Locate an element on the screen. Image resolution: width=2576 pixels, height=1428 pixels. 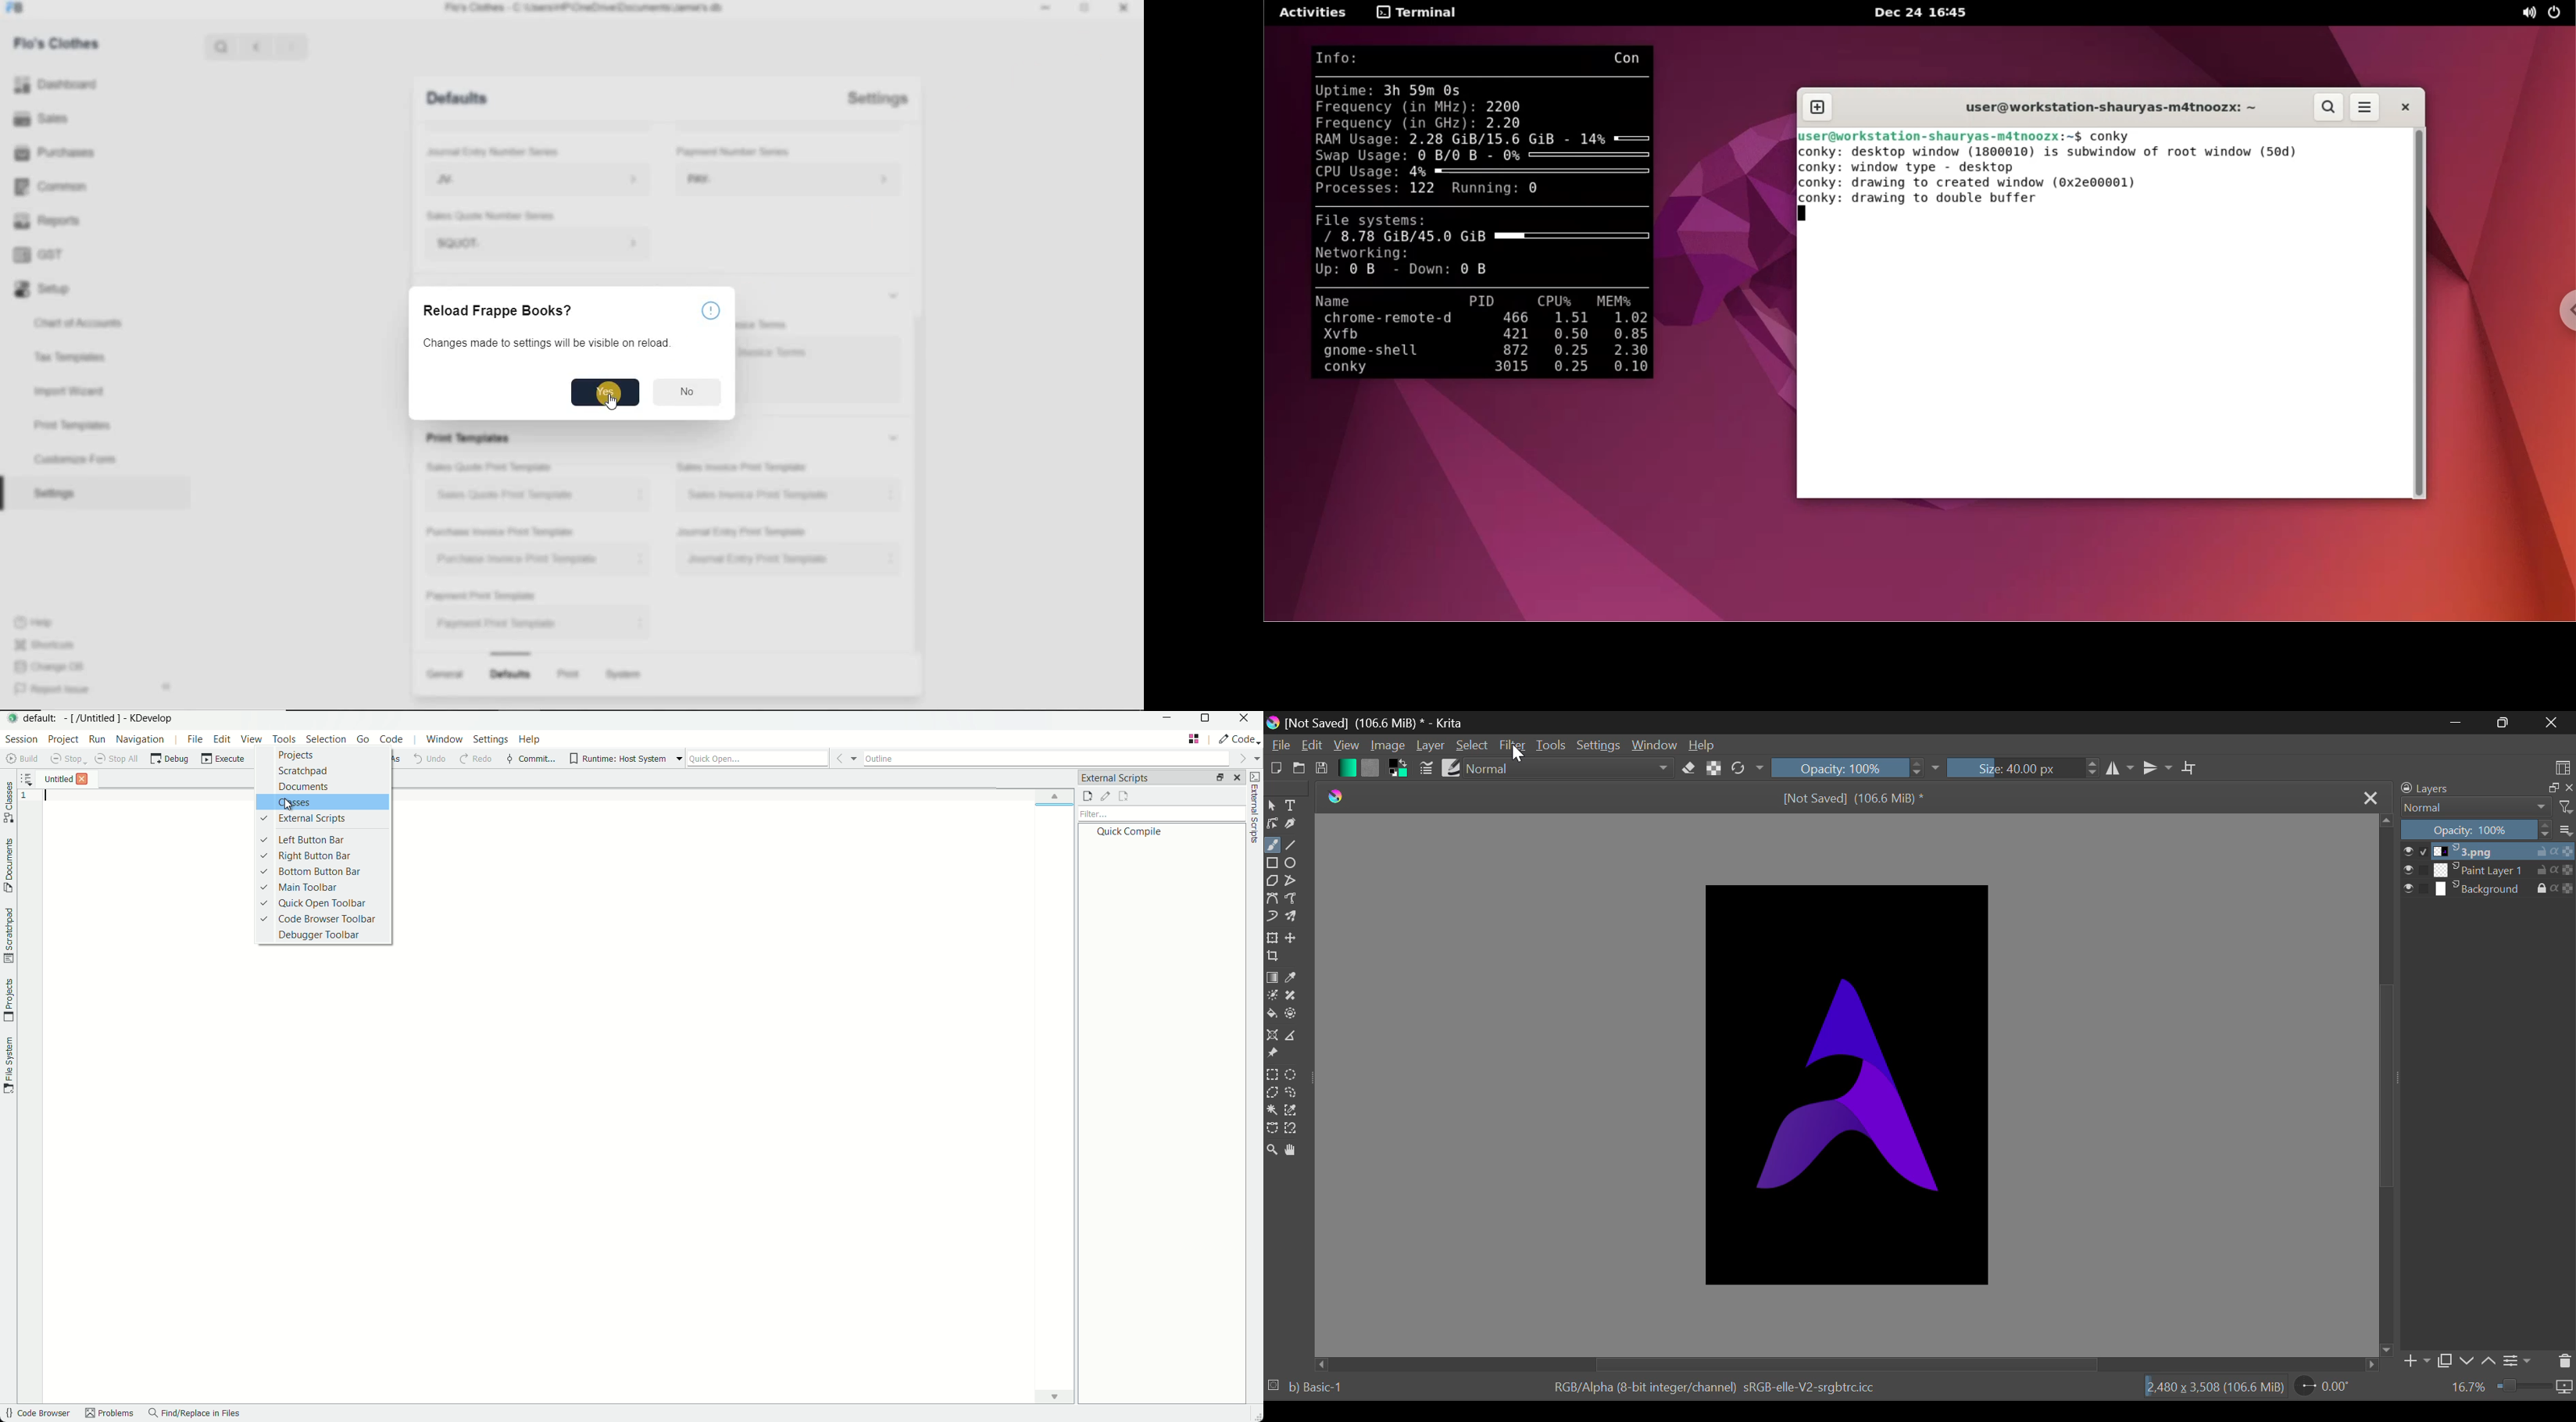
Bar is located at coordinates (511, 652).